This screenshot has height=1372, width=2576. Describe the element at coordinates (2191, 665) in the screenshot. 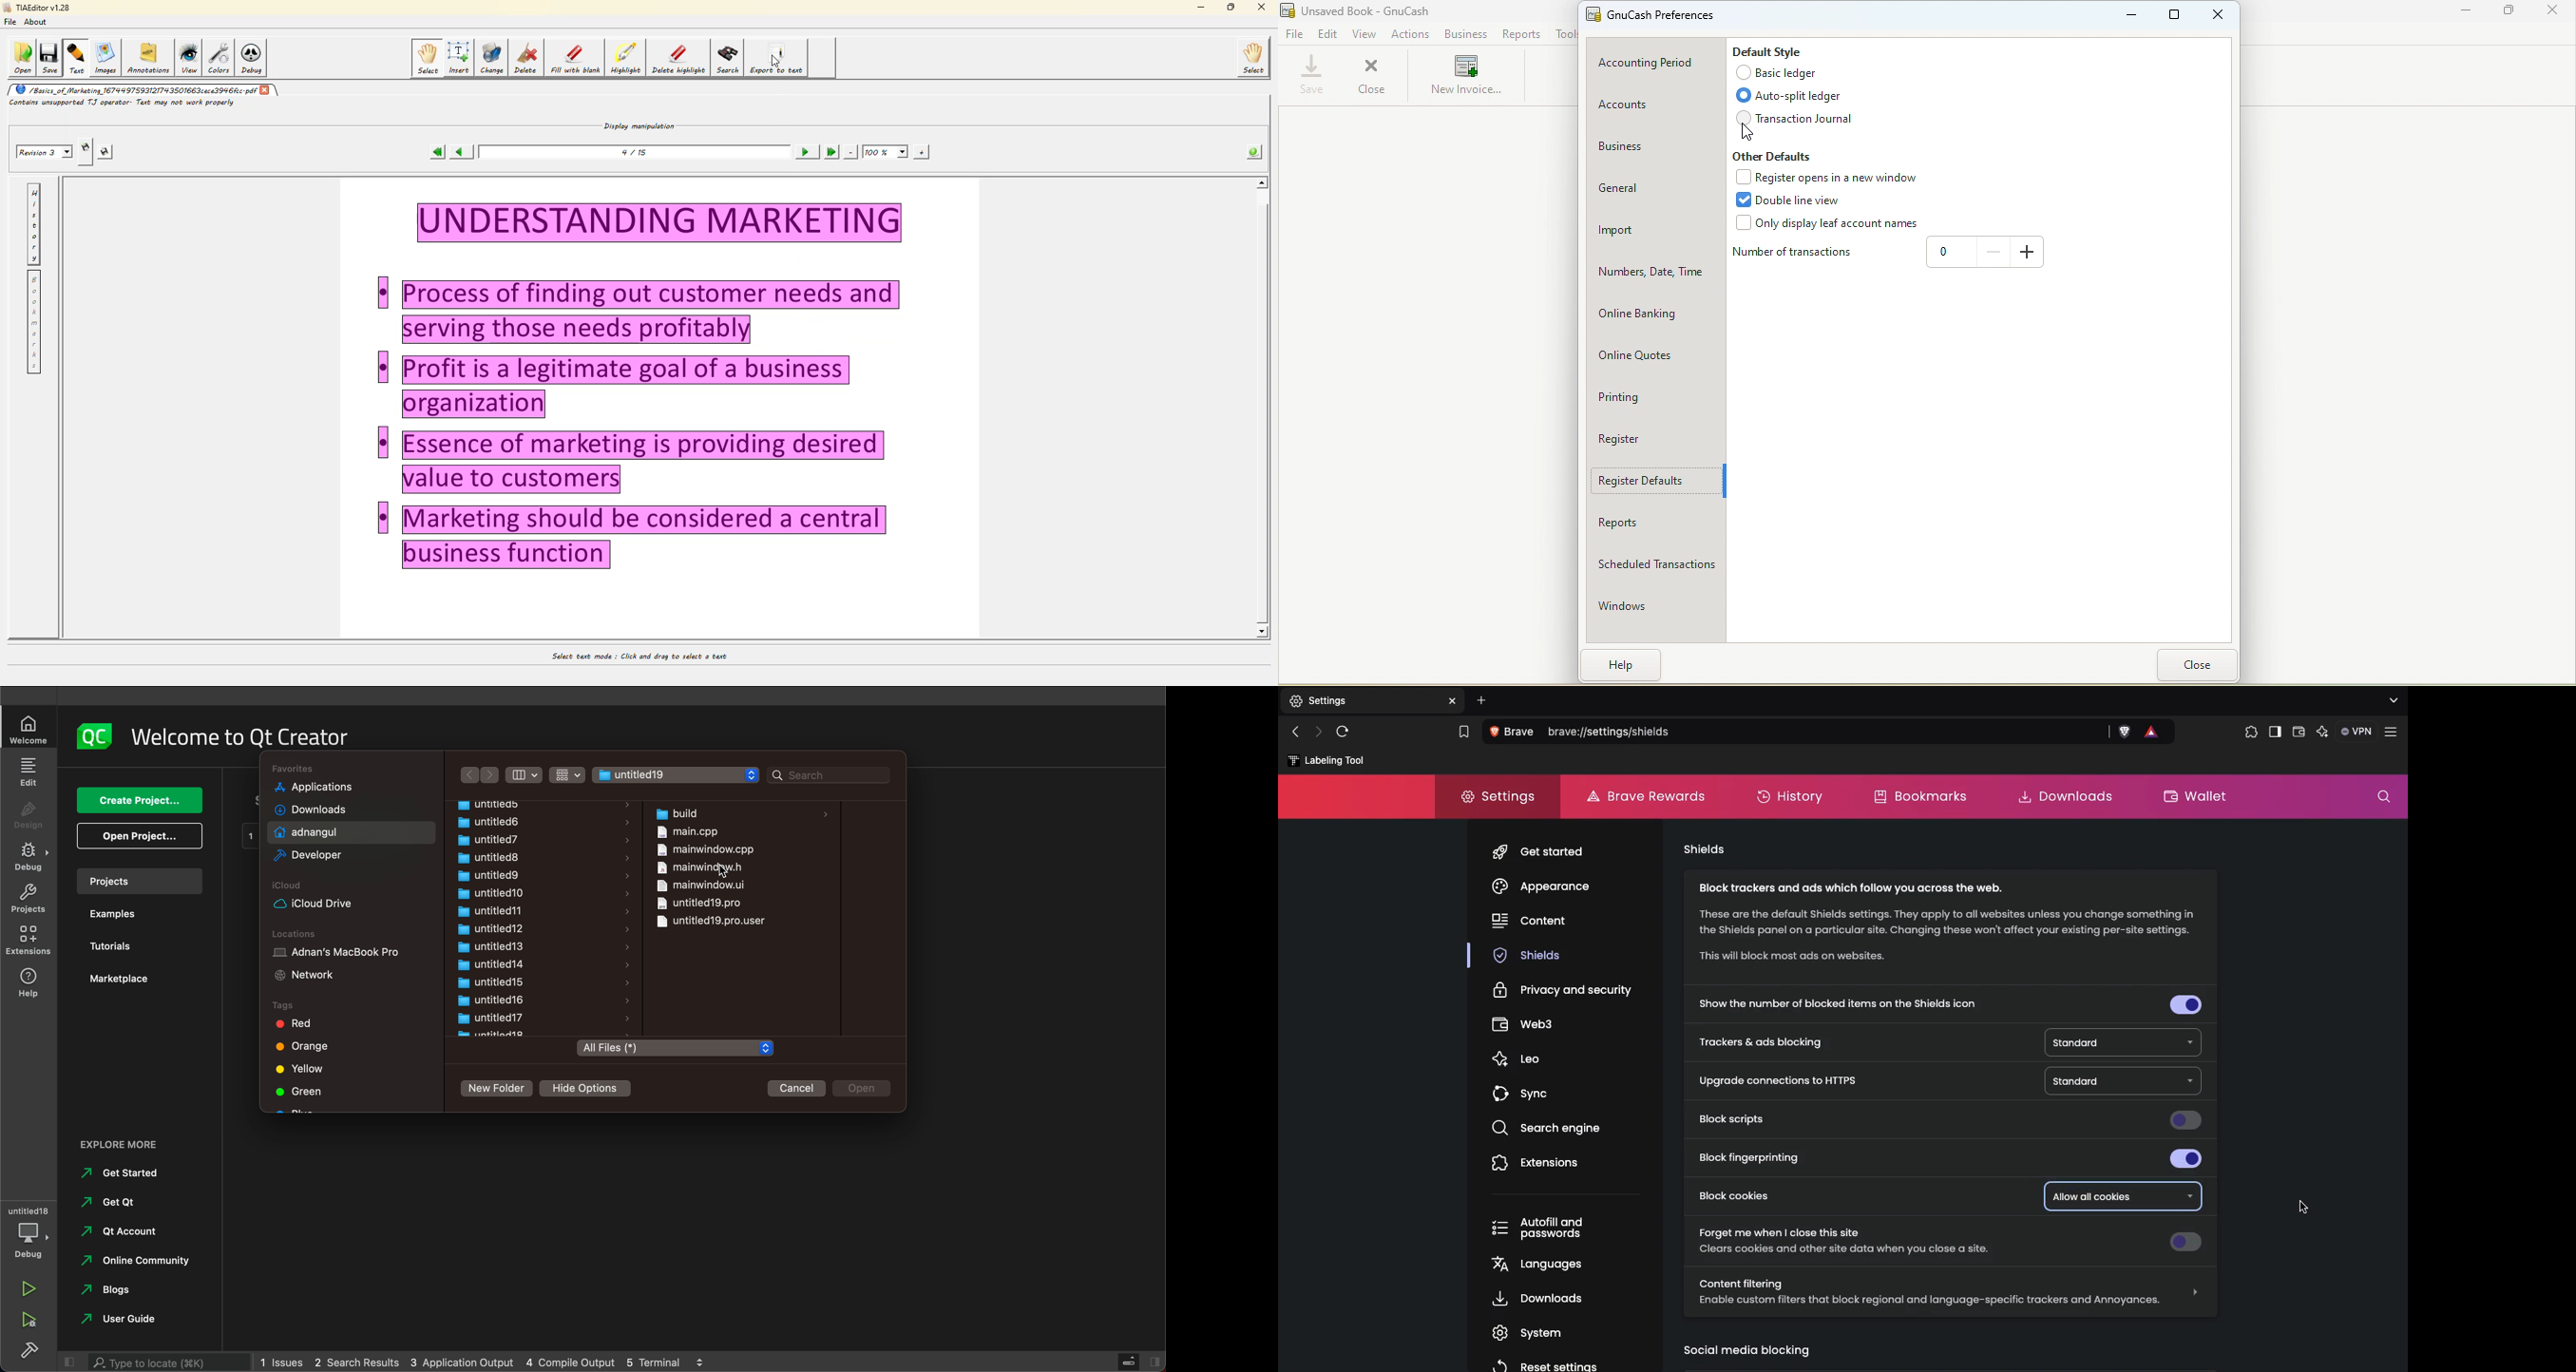

I see `Close` at that location.